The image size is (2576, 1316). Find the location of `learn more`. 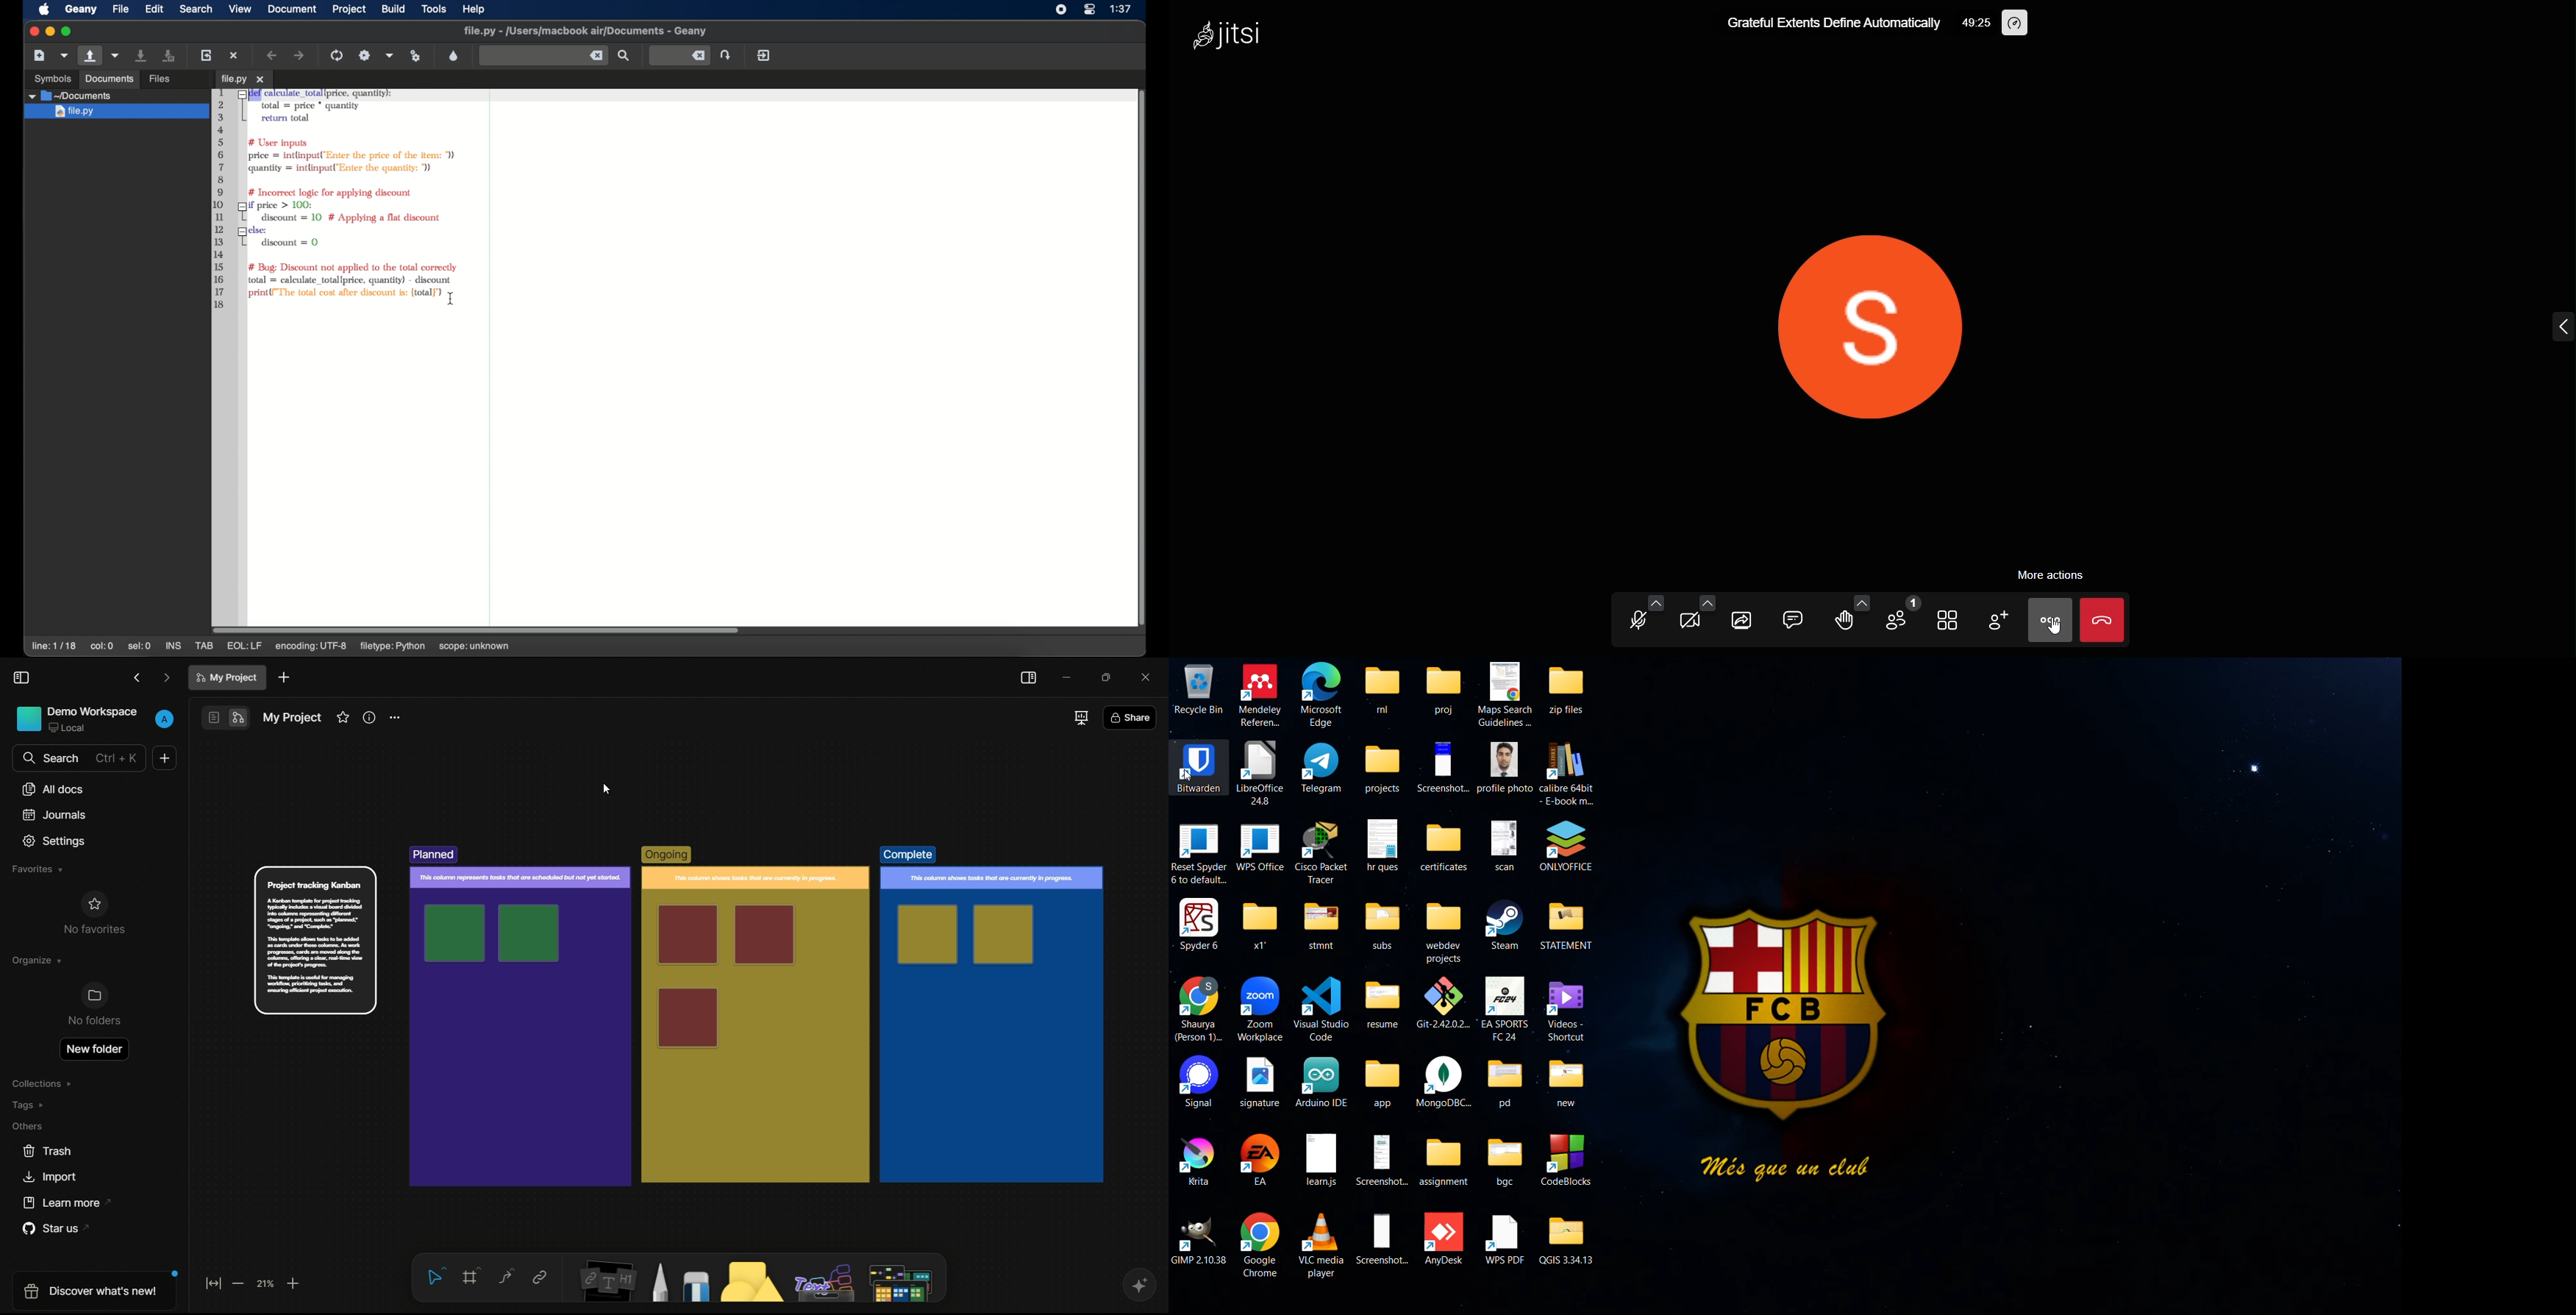

learn more is located at coordinates (69, 1204).